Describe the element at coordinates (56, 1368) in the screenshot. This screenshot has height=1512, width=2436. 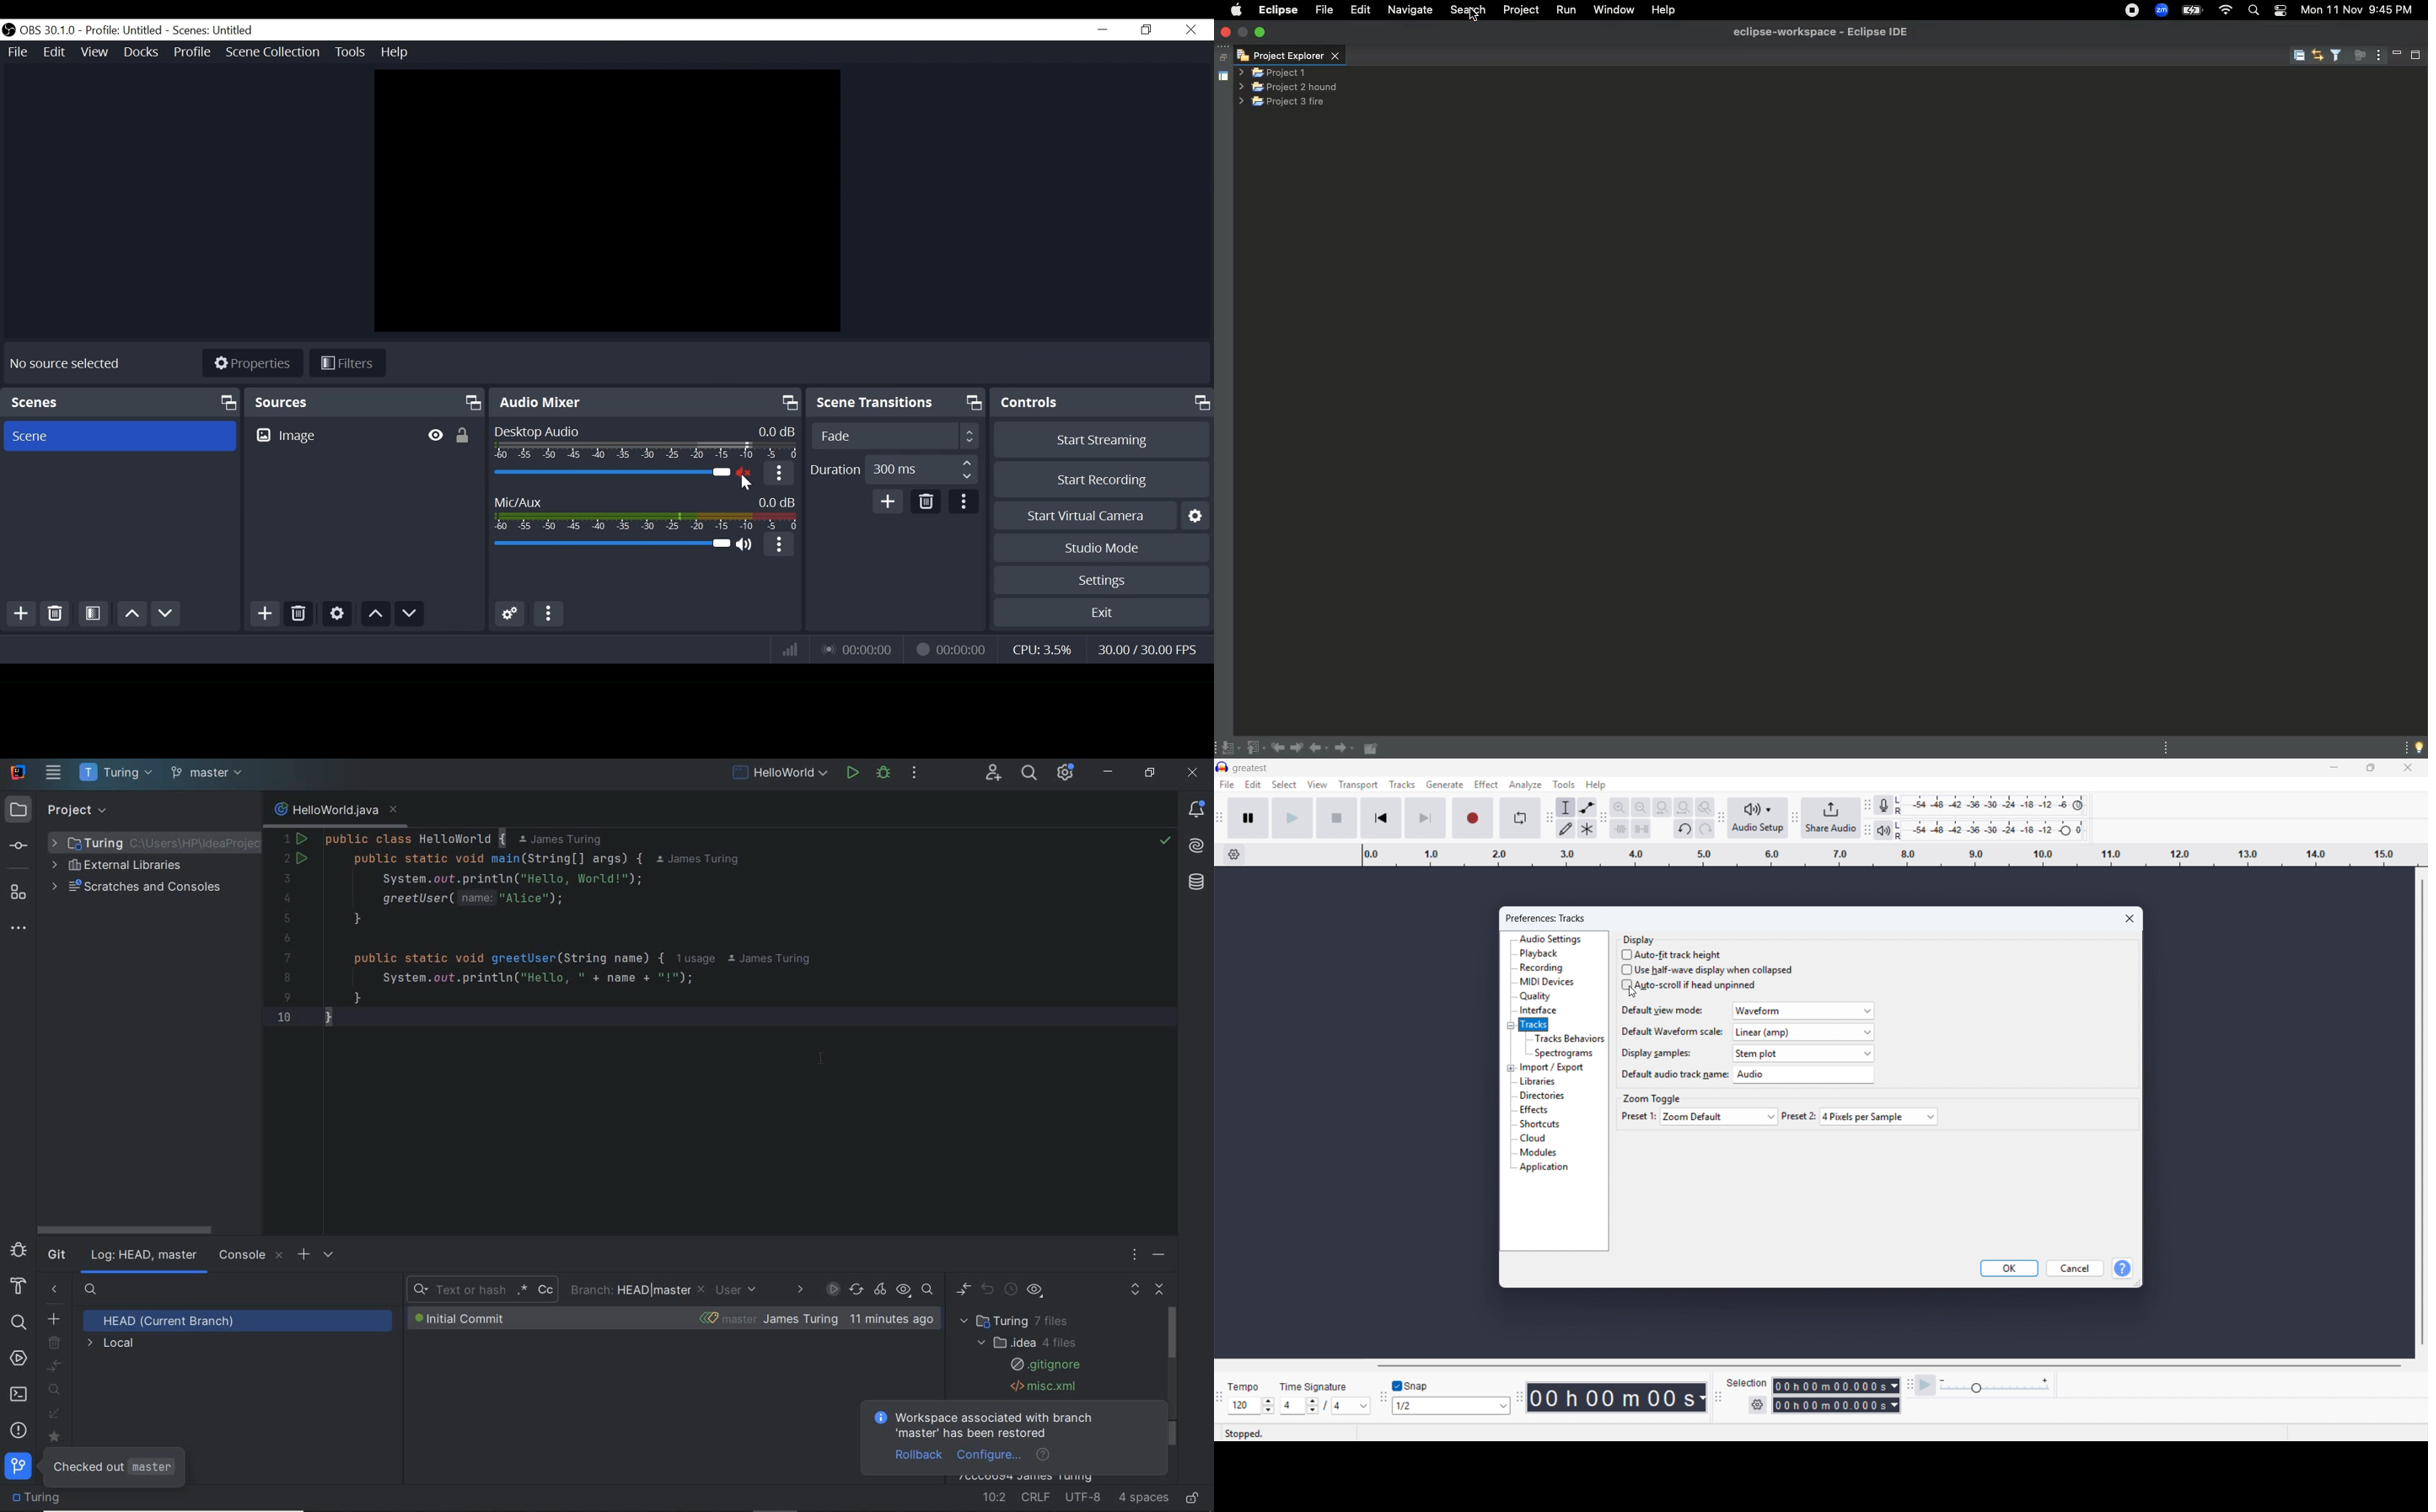
I see `compare with current` at that location.